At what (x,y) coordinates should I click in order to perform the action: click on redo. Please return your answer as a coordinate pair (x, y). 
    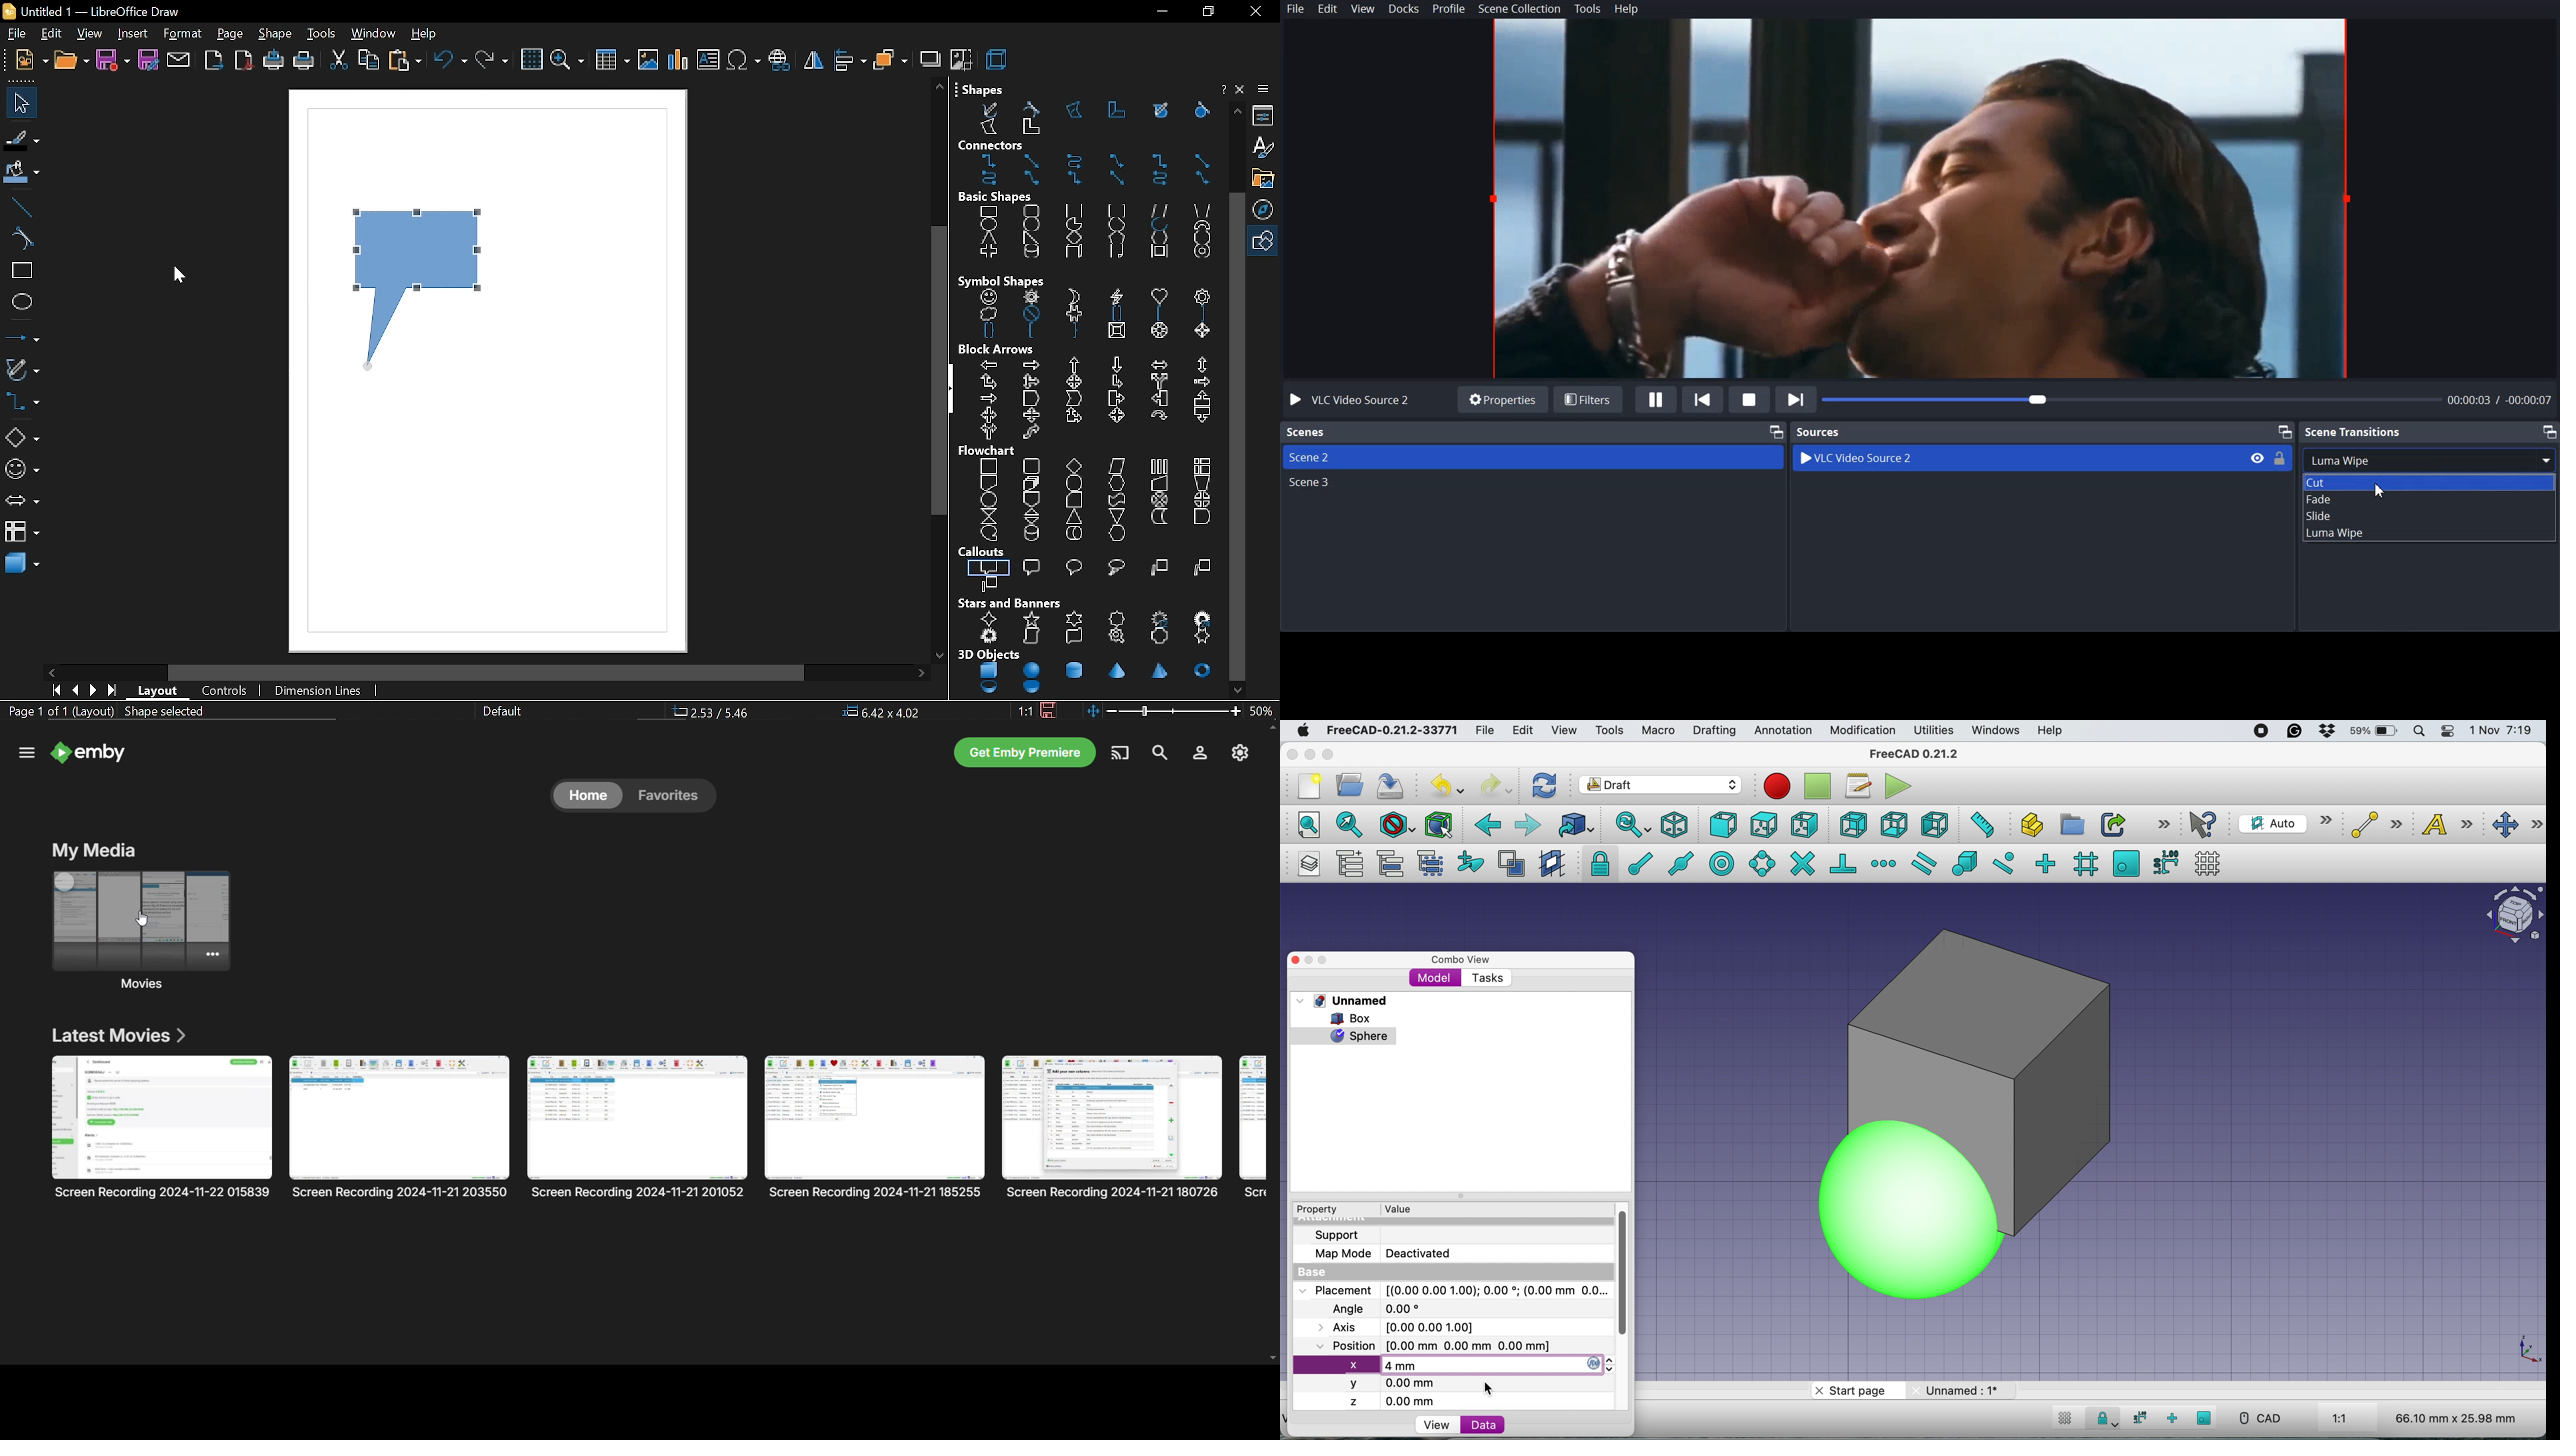
    Looking at the image, I should click on (493, 61).